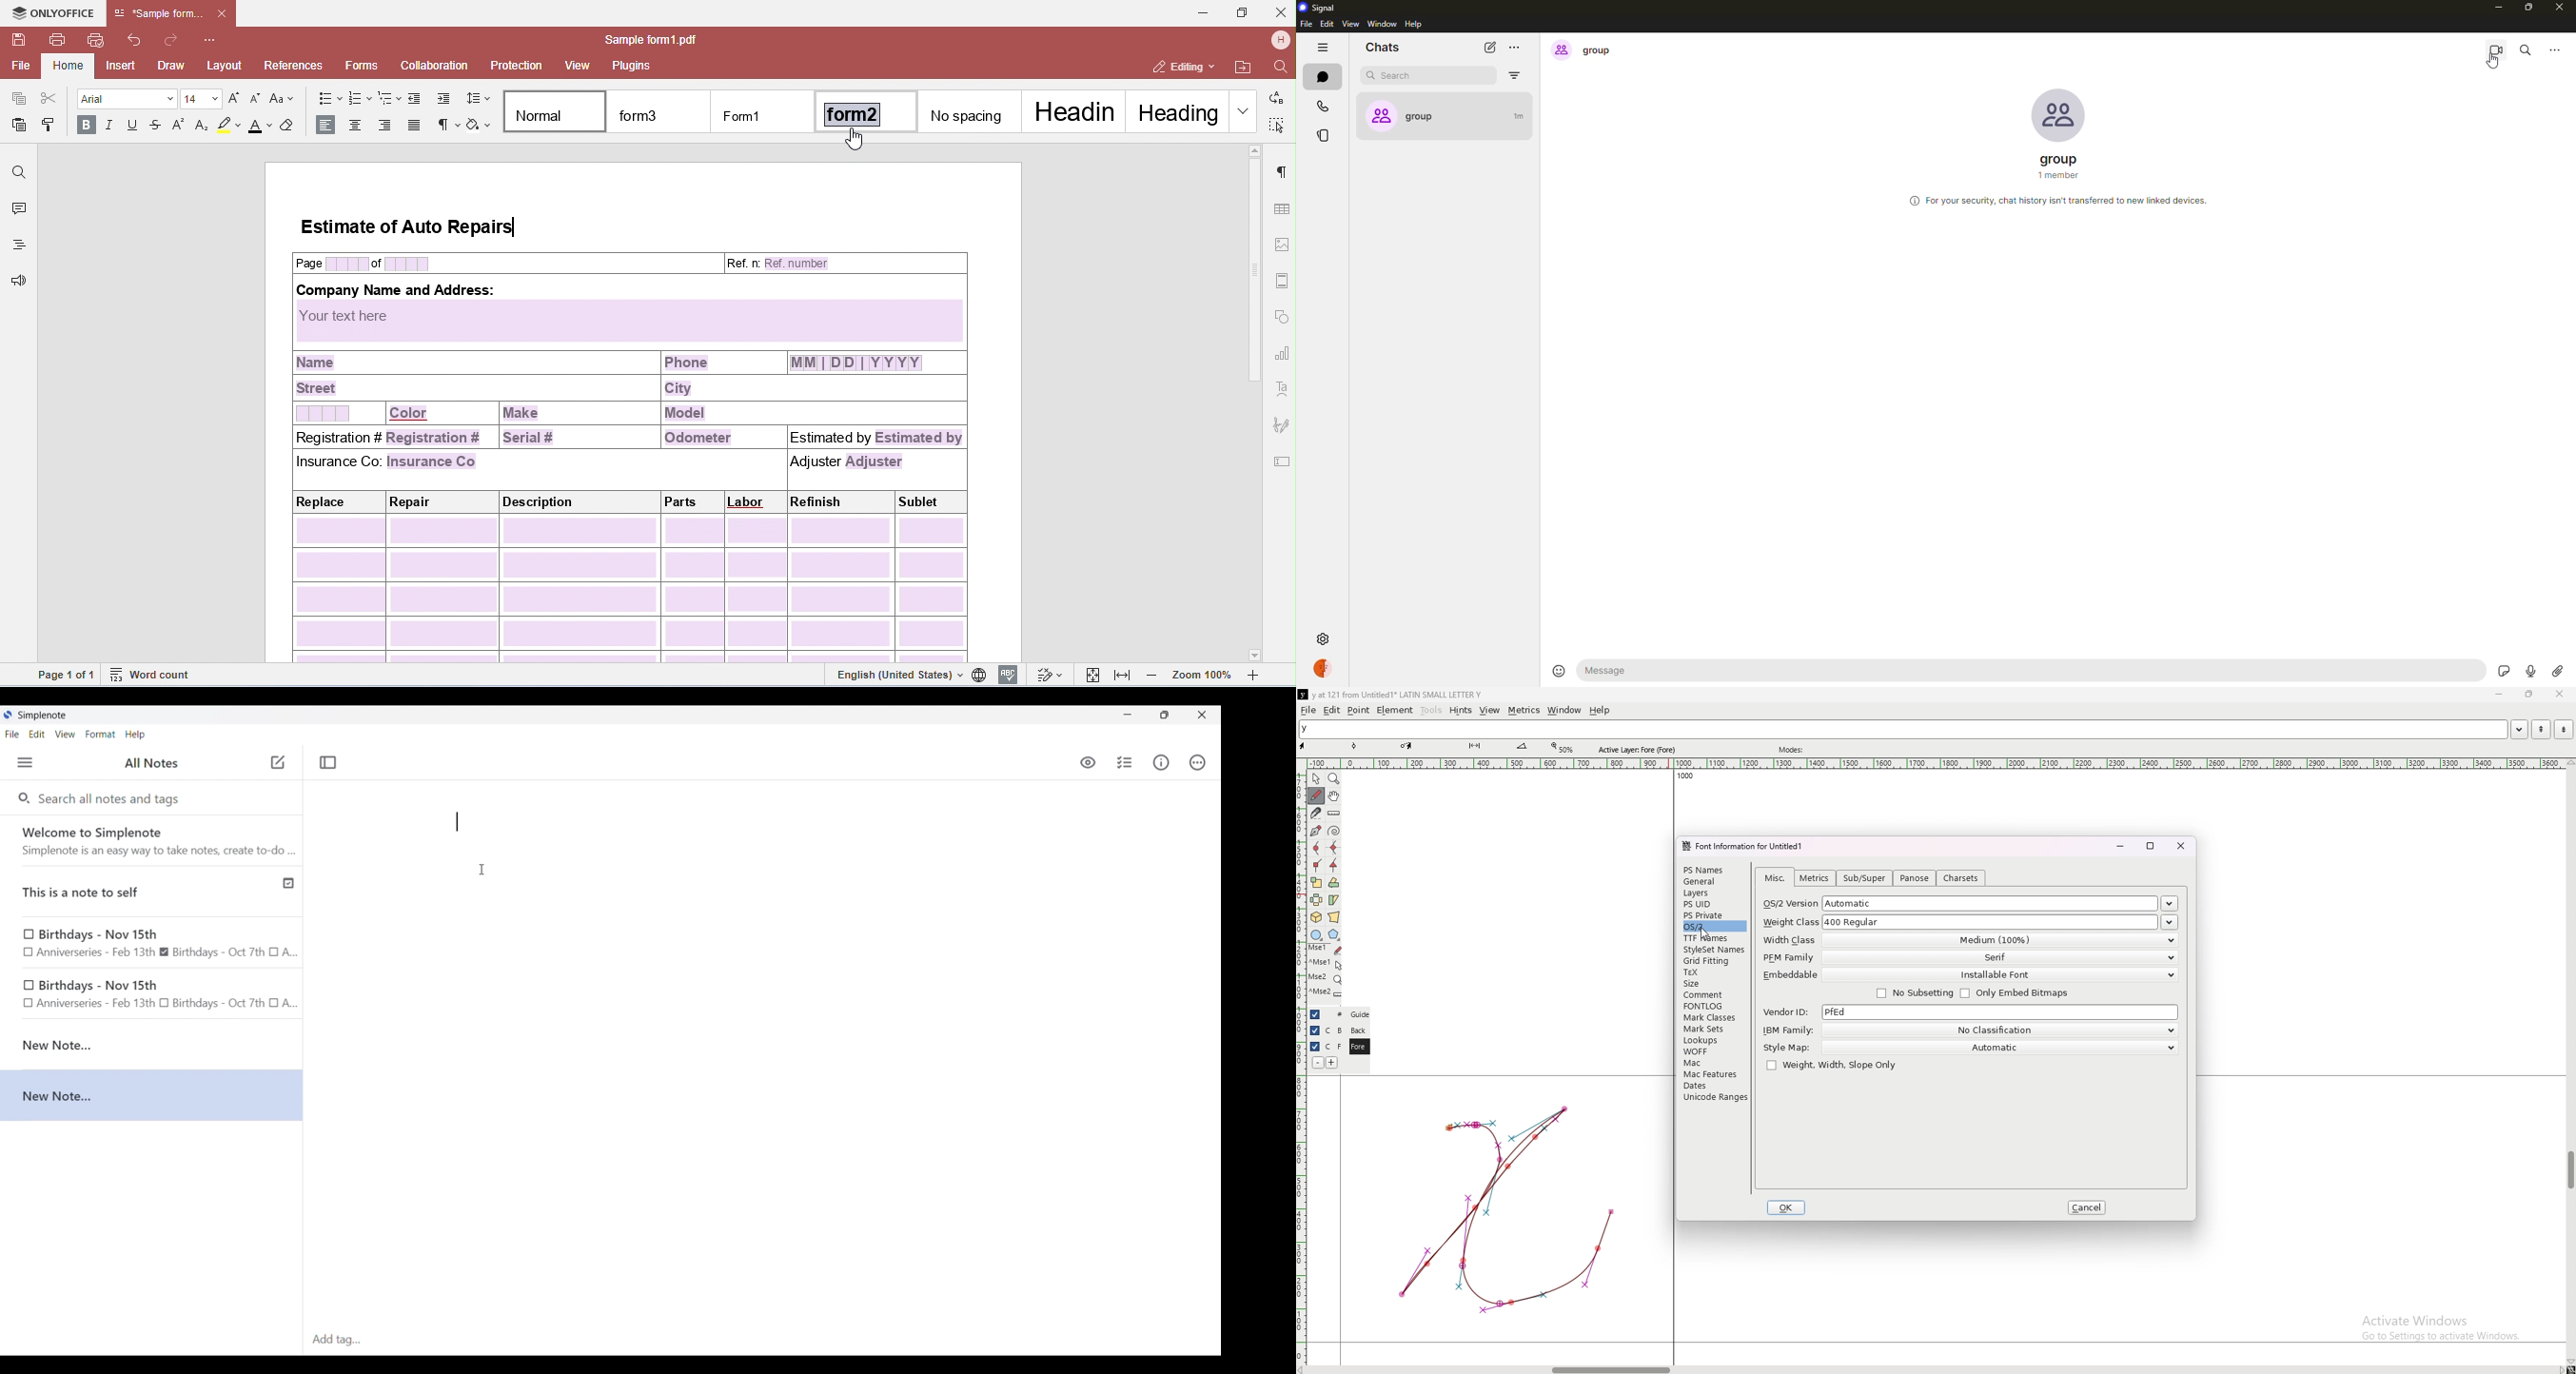 The image size is (2576, 1400). Describe the element at coordinates (1708, 936) in the screenshot. I see `cursor` at that location.